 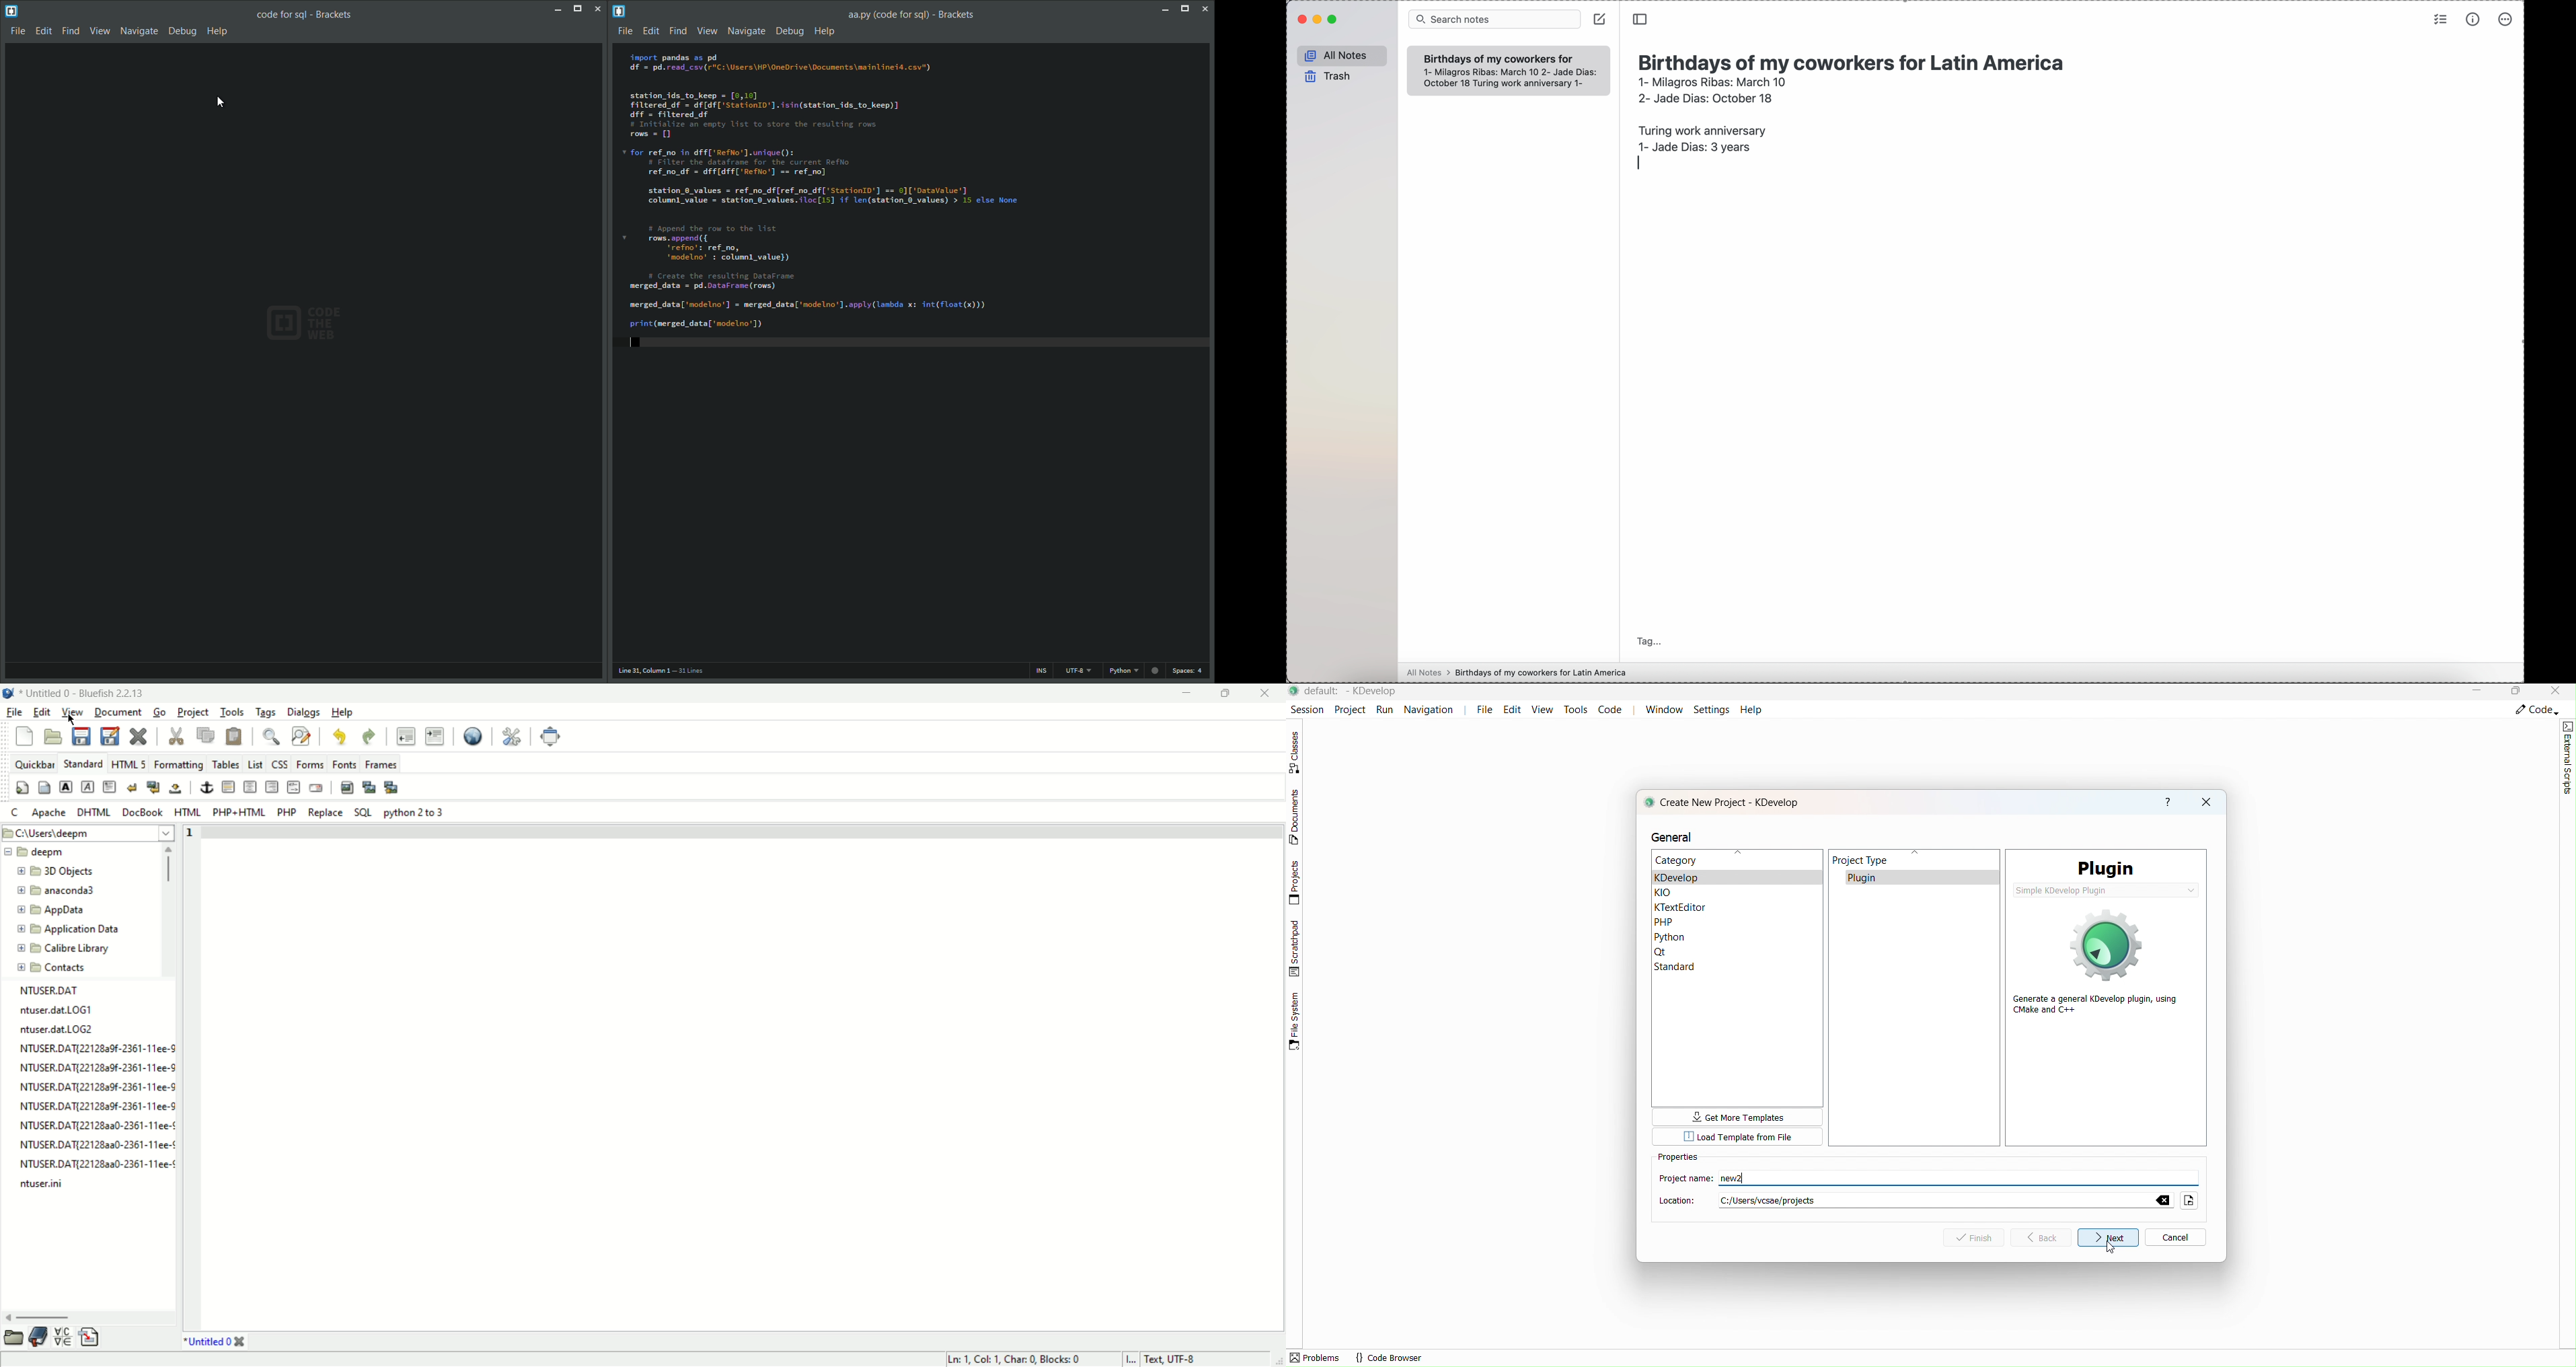 What do you see at coordinates (57, 1012) in the screenshot?
I see `ntuser.dat.LOG1` at bounding box center [57, 1012].